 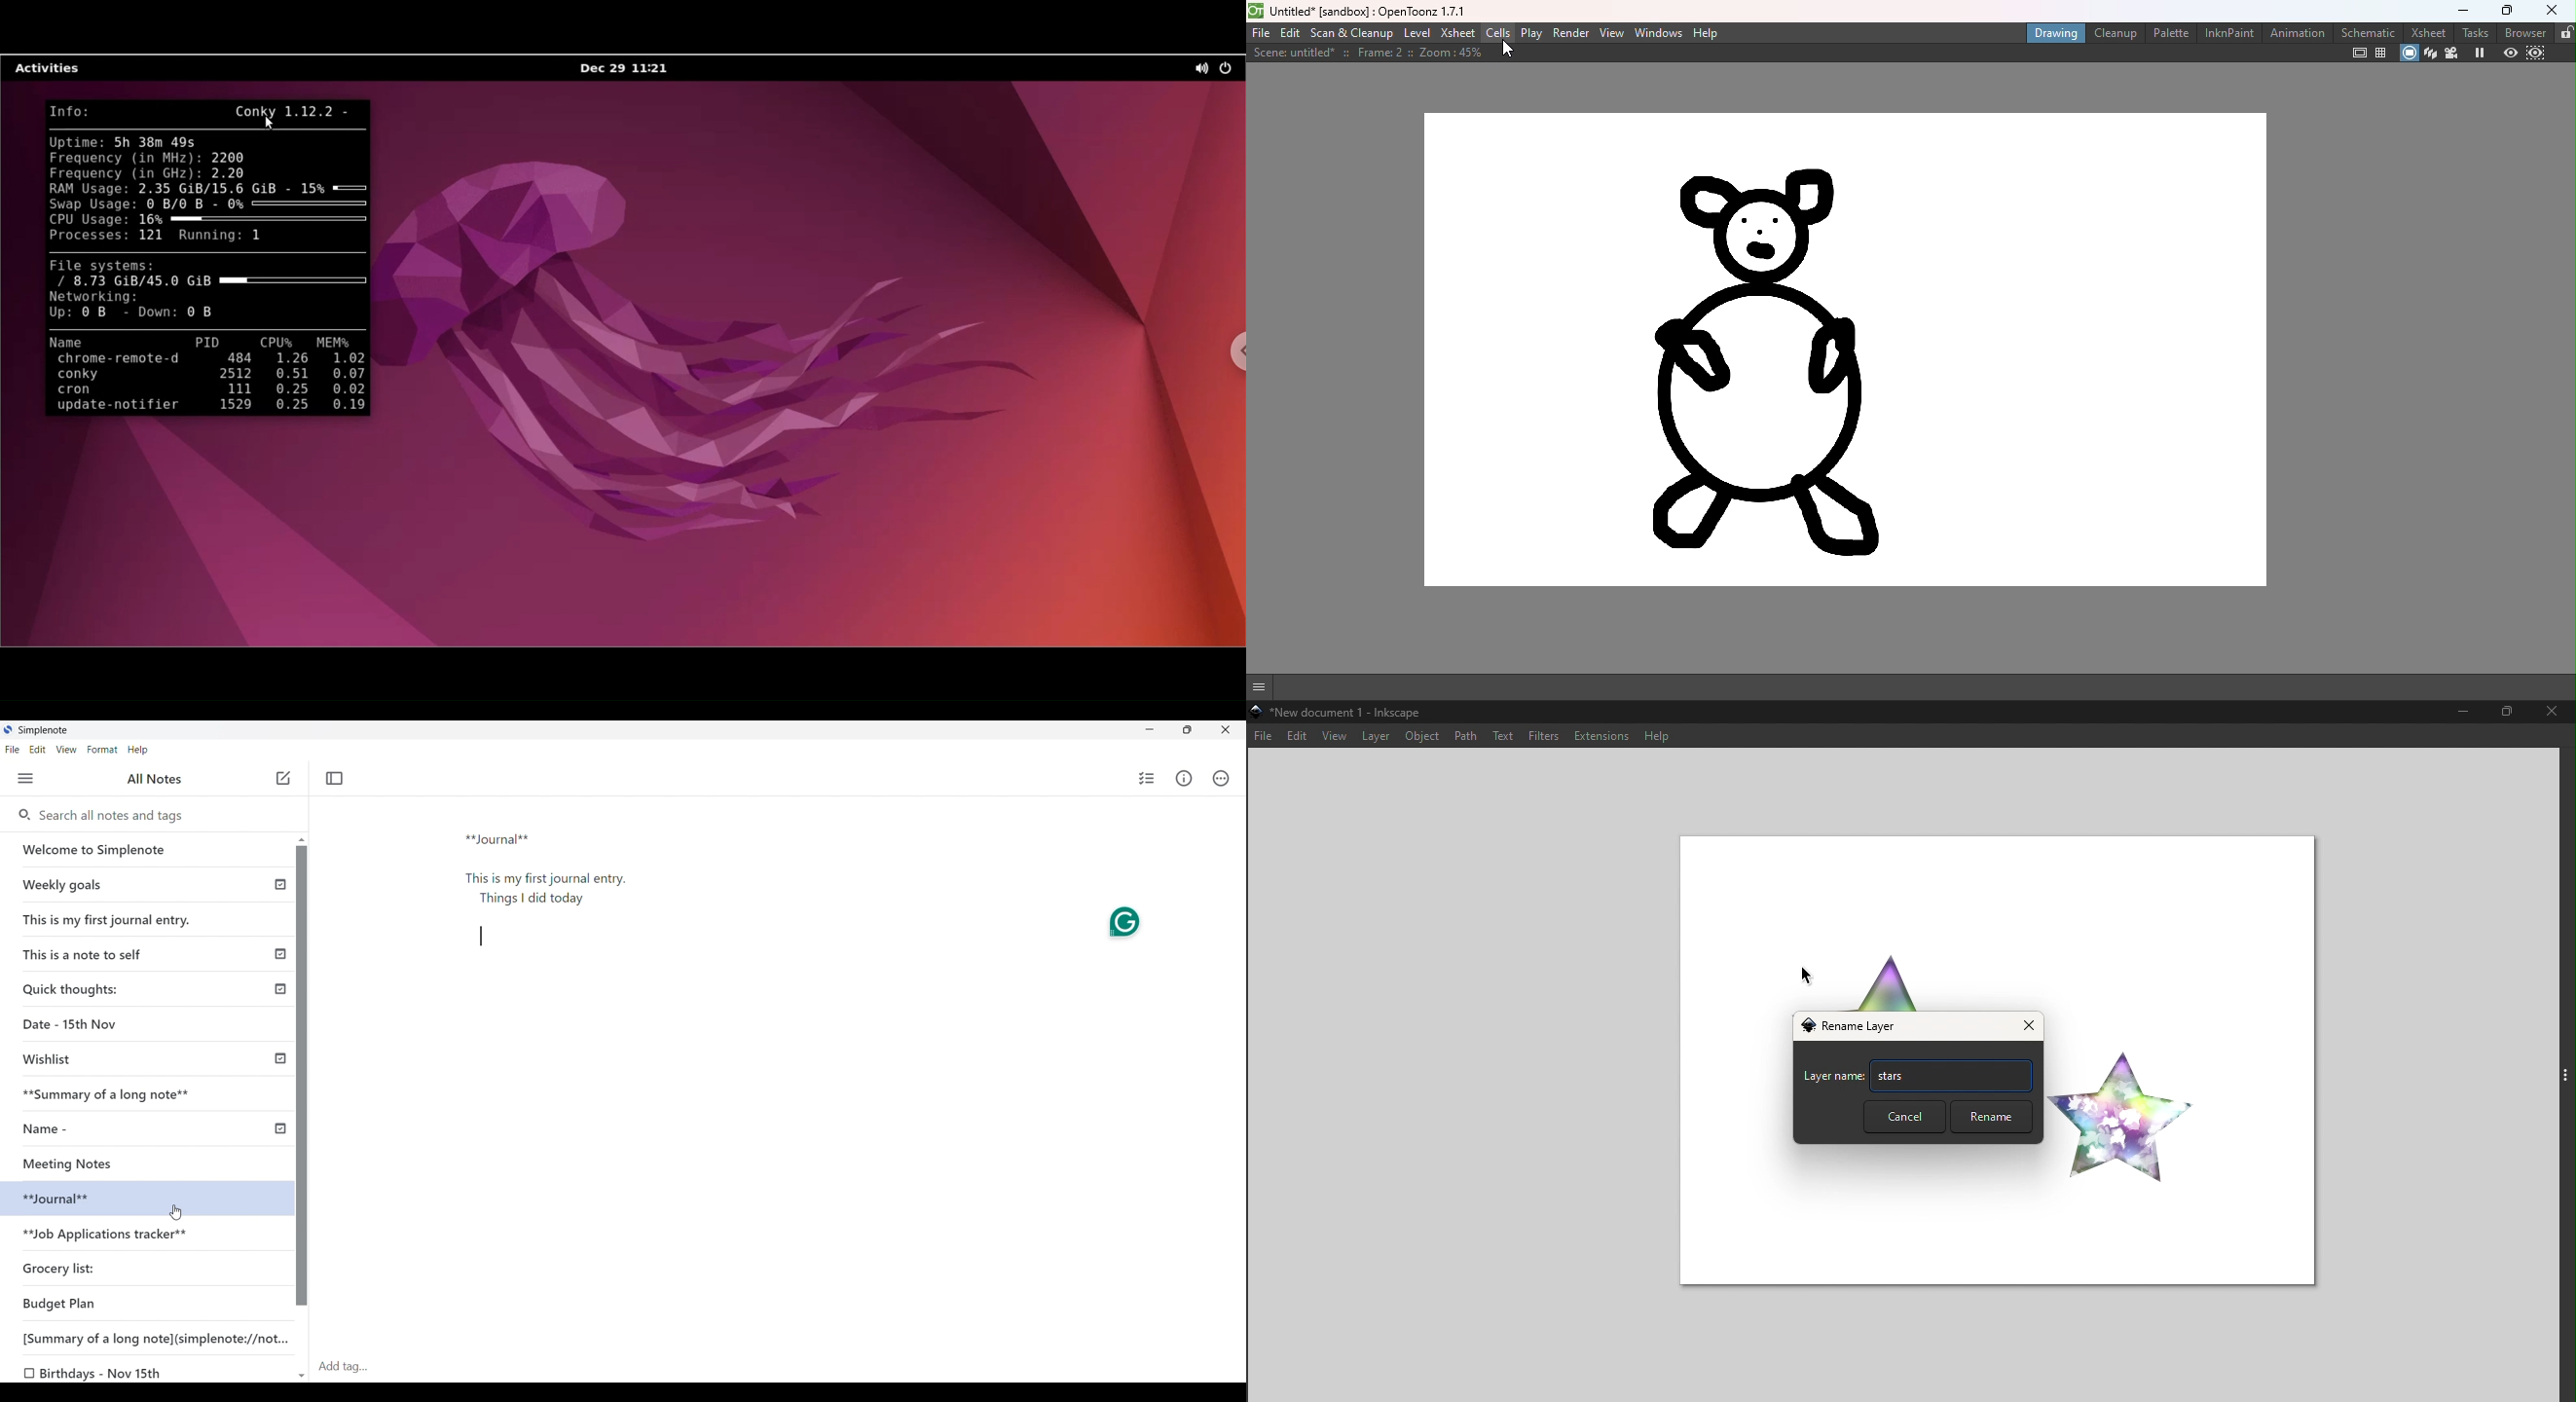 What do you see at coordinates (67, 750) in the screenshot?
I see `View menu` at bounding box center [67, 750].